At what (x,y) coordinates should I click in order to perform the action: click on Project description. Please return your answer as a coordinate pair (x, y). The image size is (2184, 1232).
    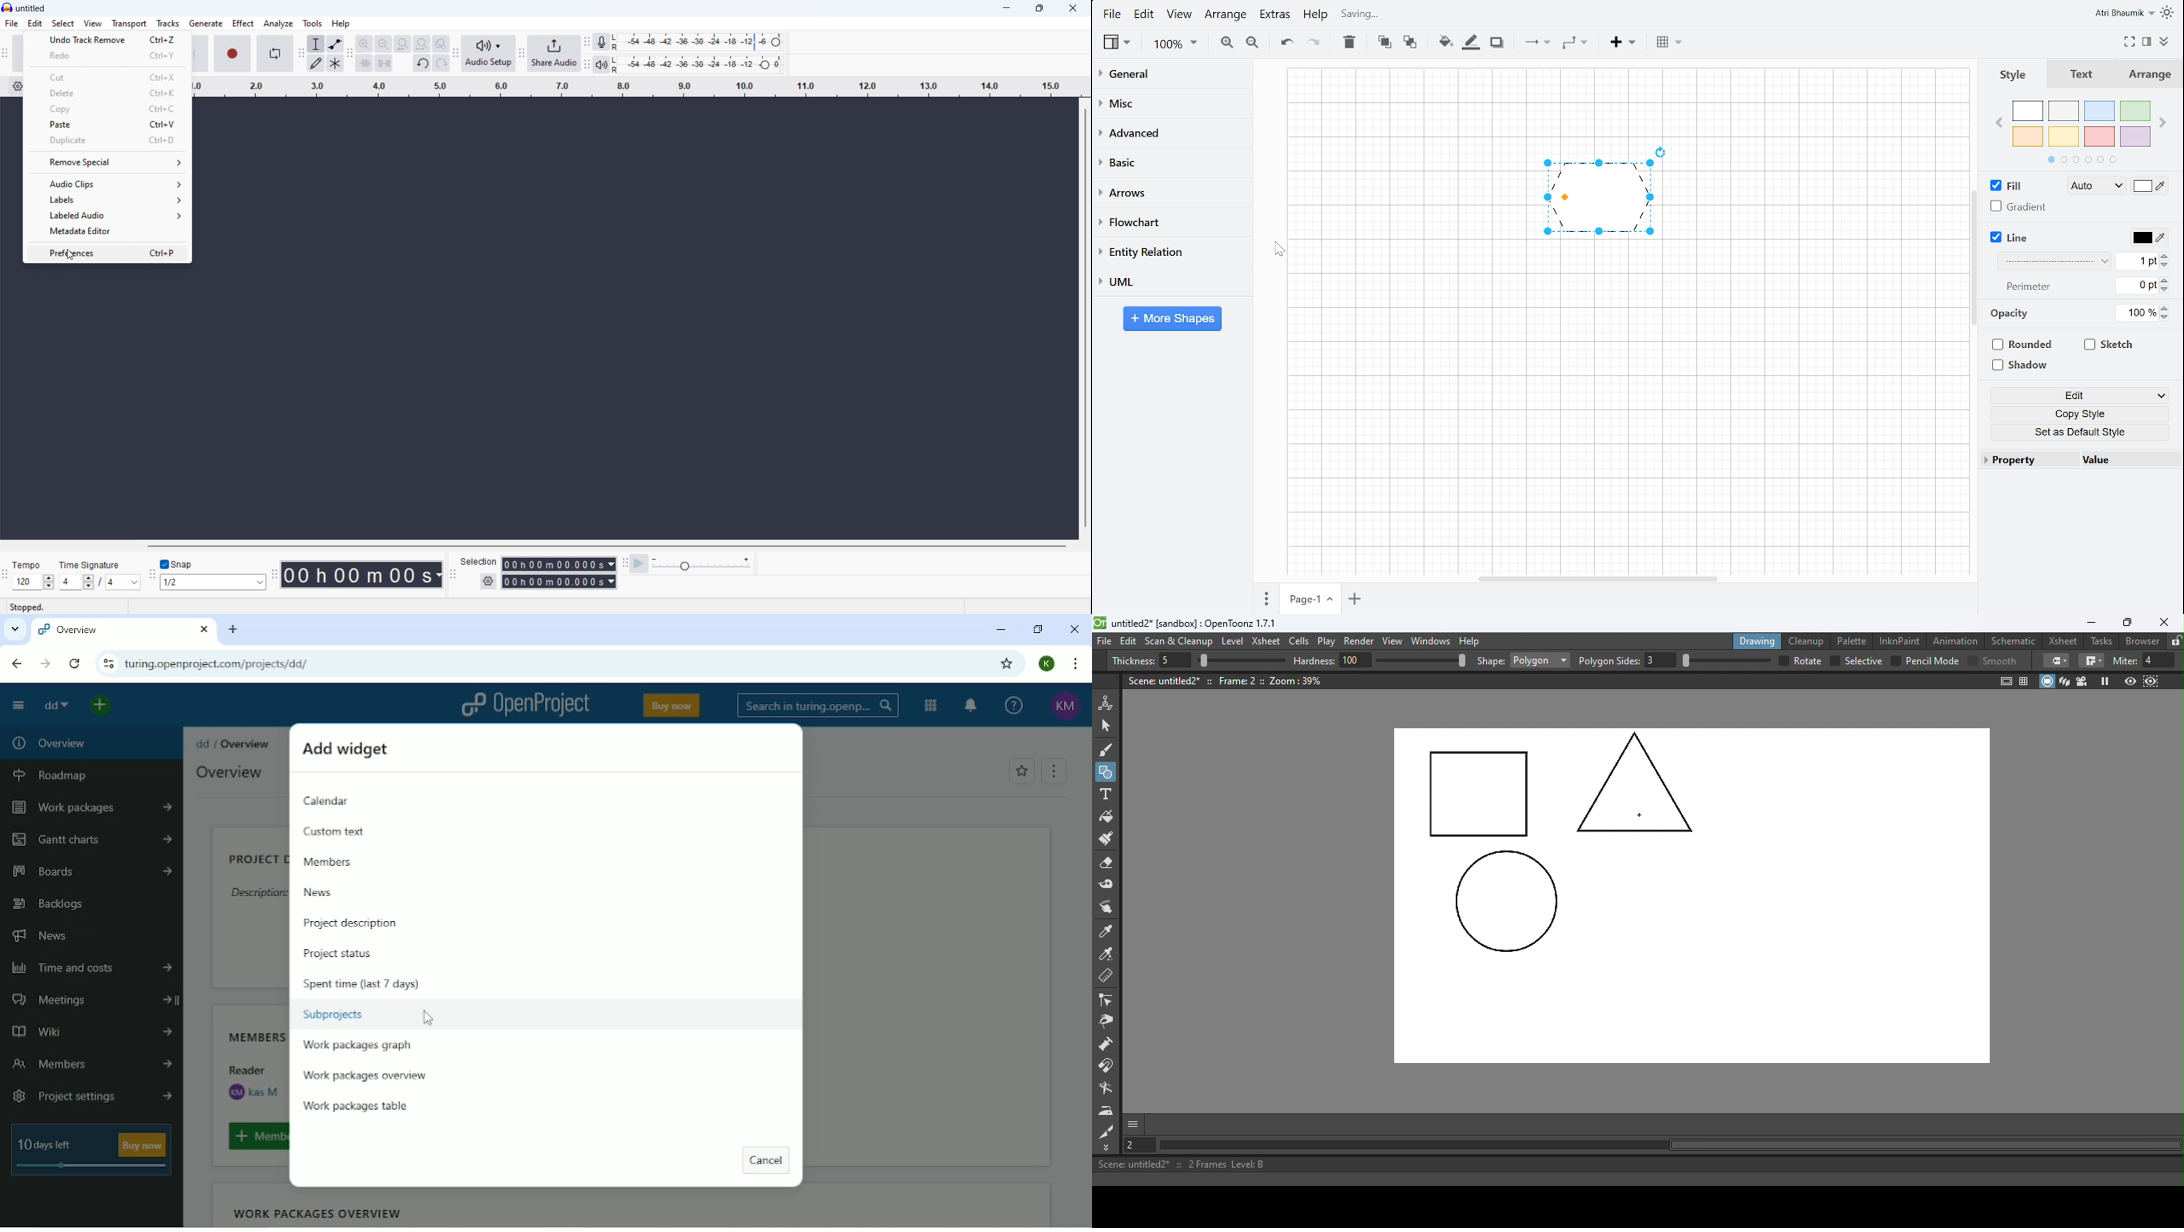
    Looking at the image, I should click on (254, 860).